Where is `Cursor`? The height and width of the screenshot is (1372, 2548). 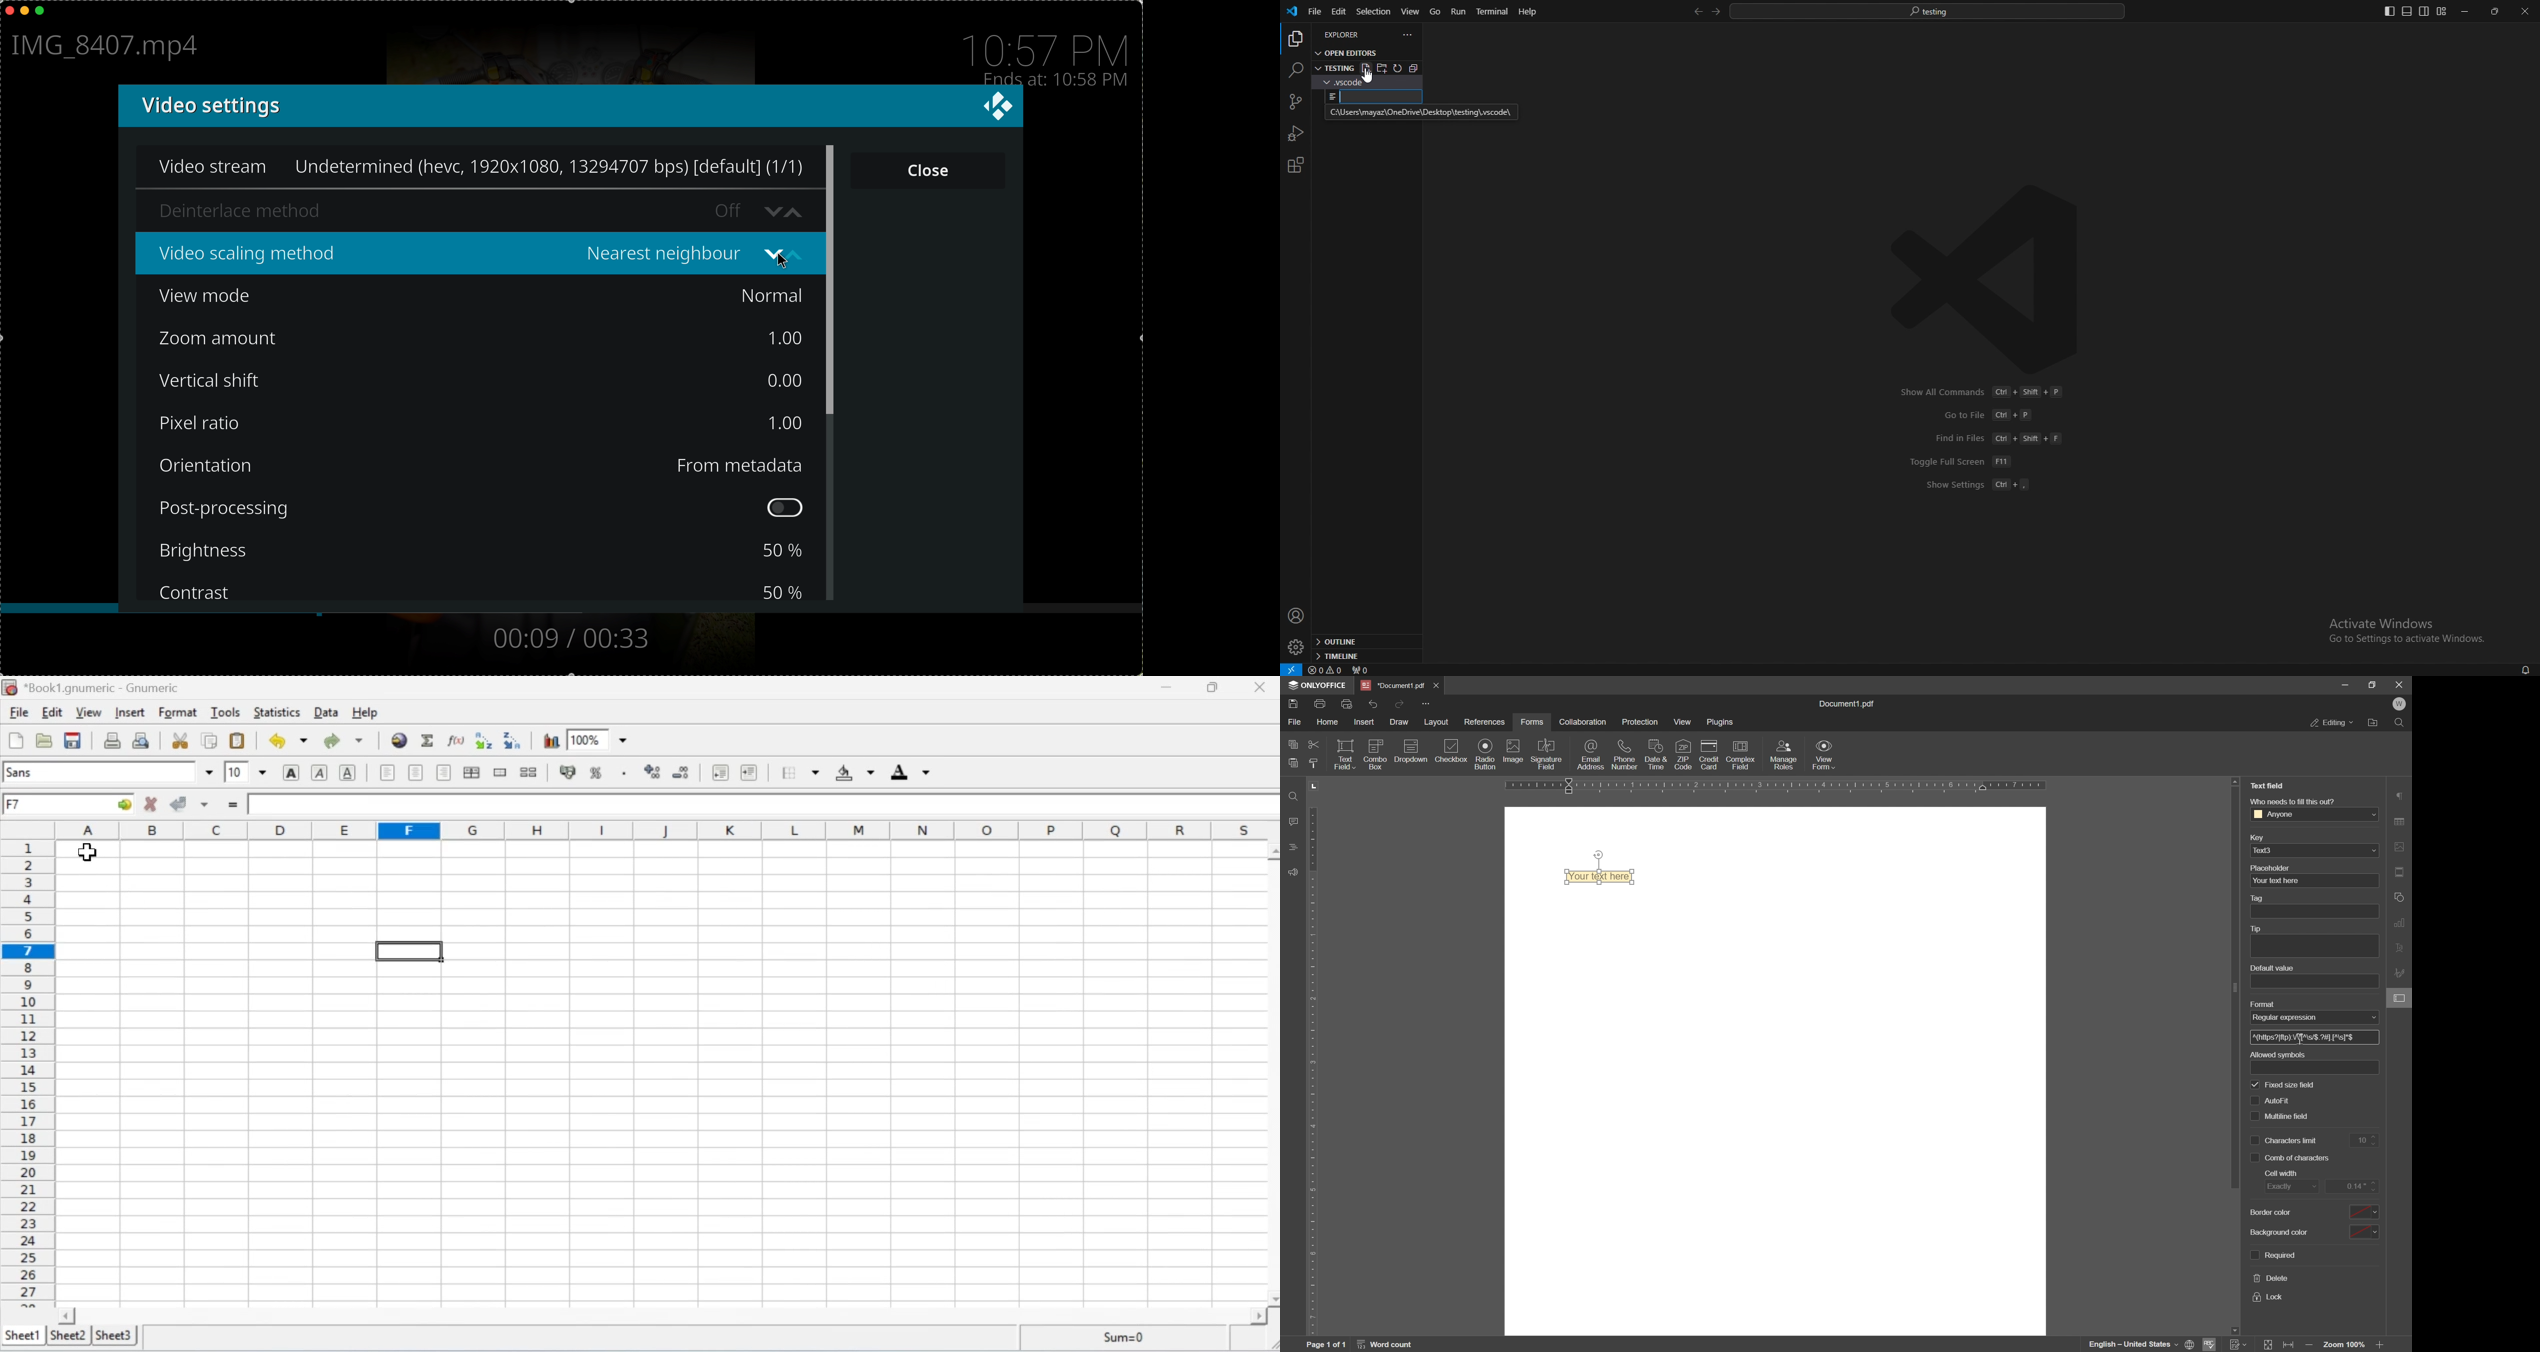
Cursor is located at coordinates (785, 262).